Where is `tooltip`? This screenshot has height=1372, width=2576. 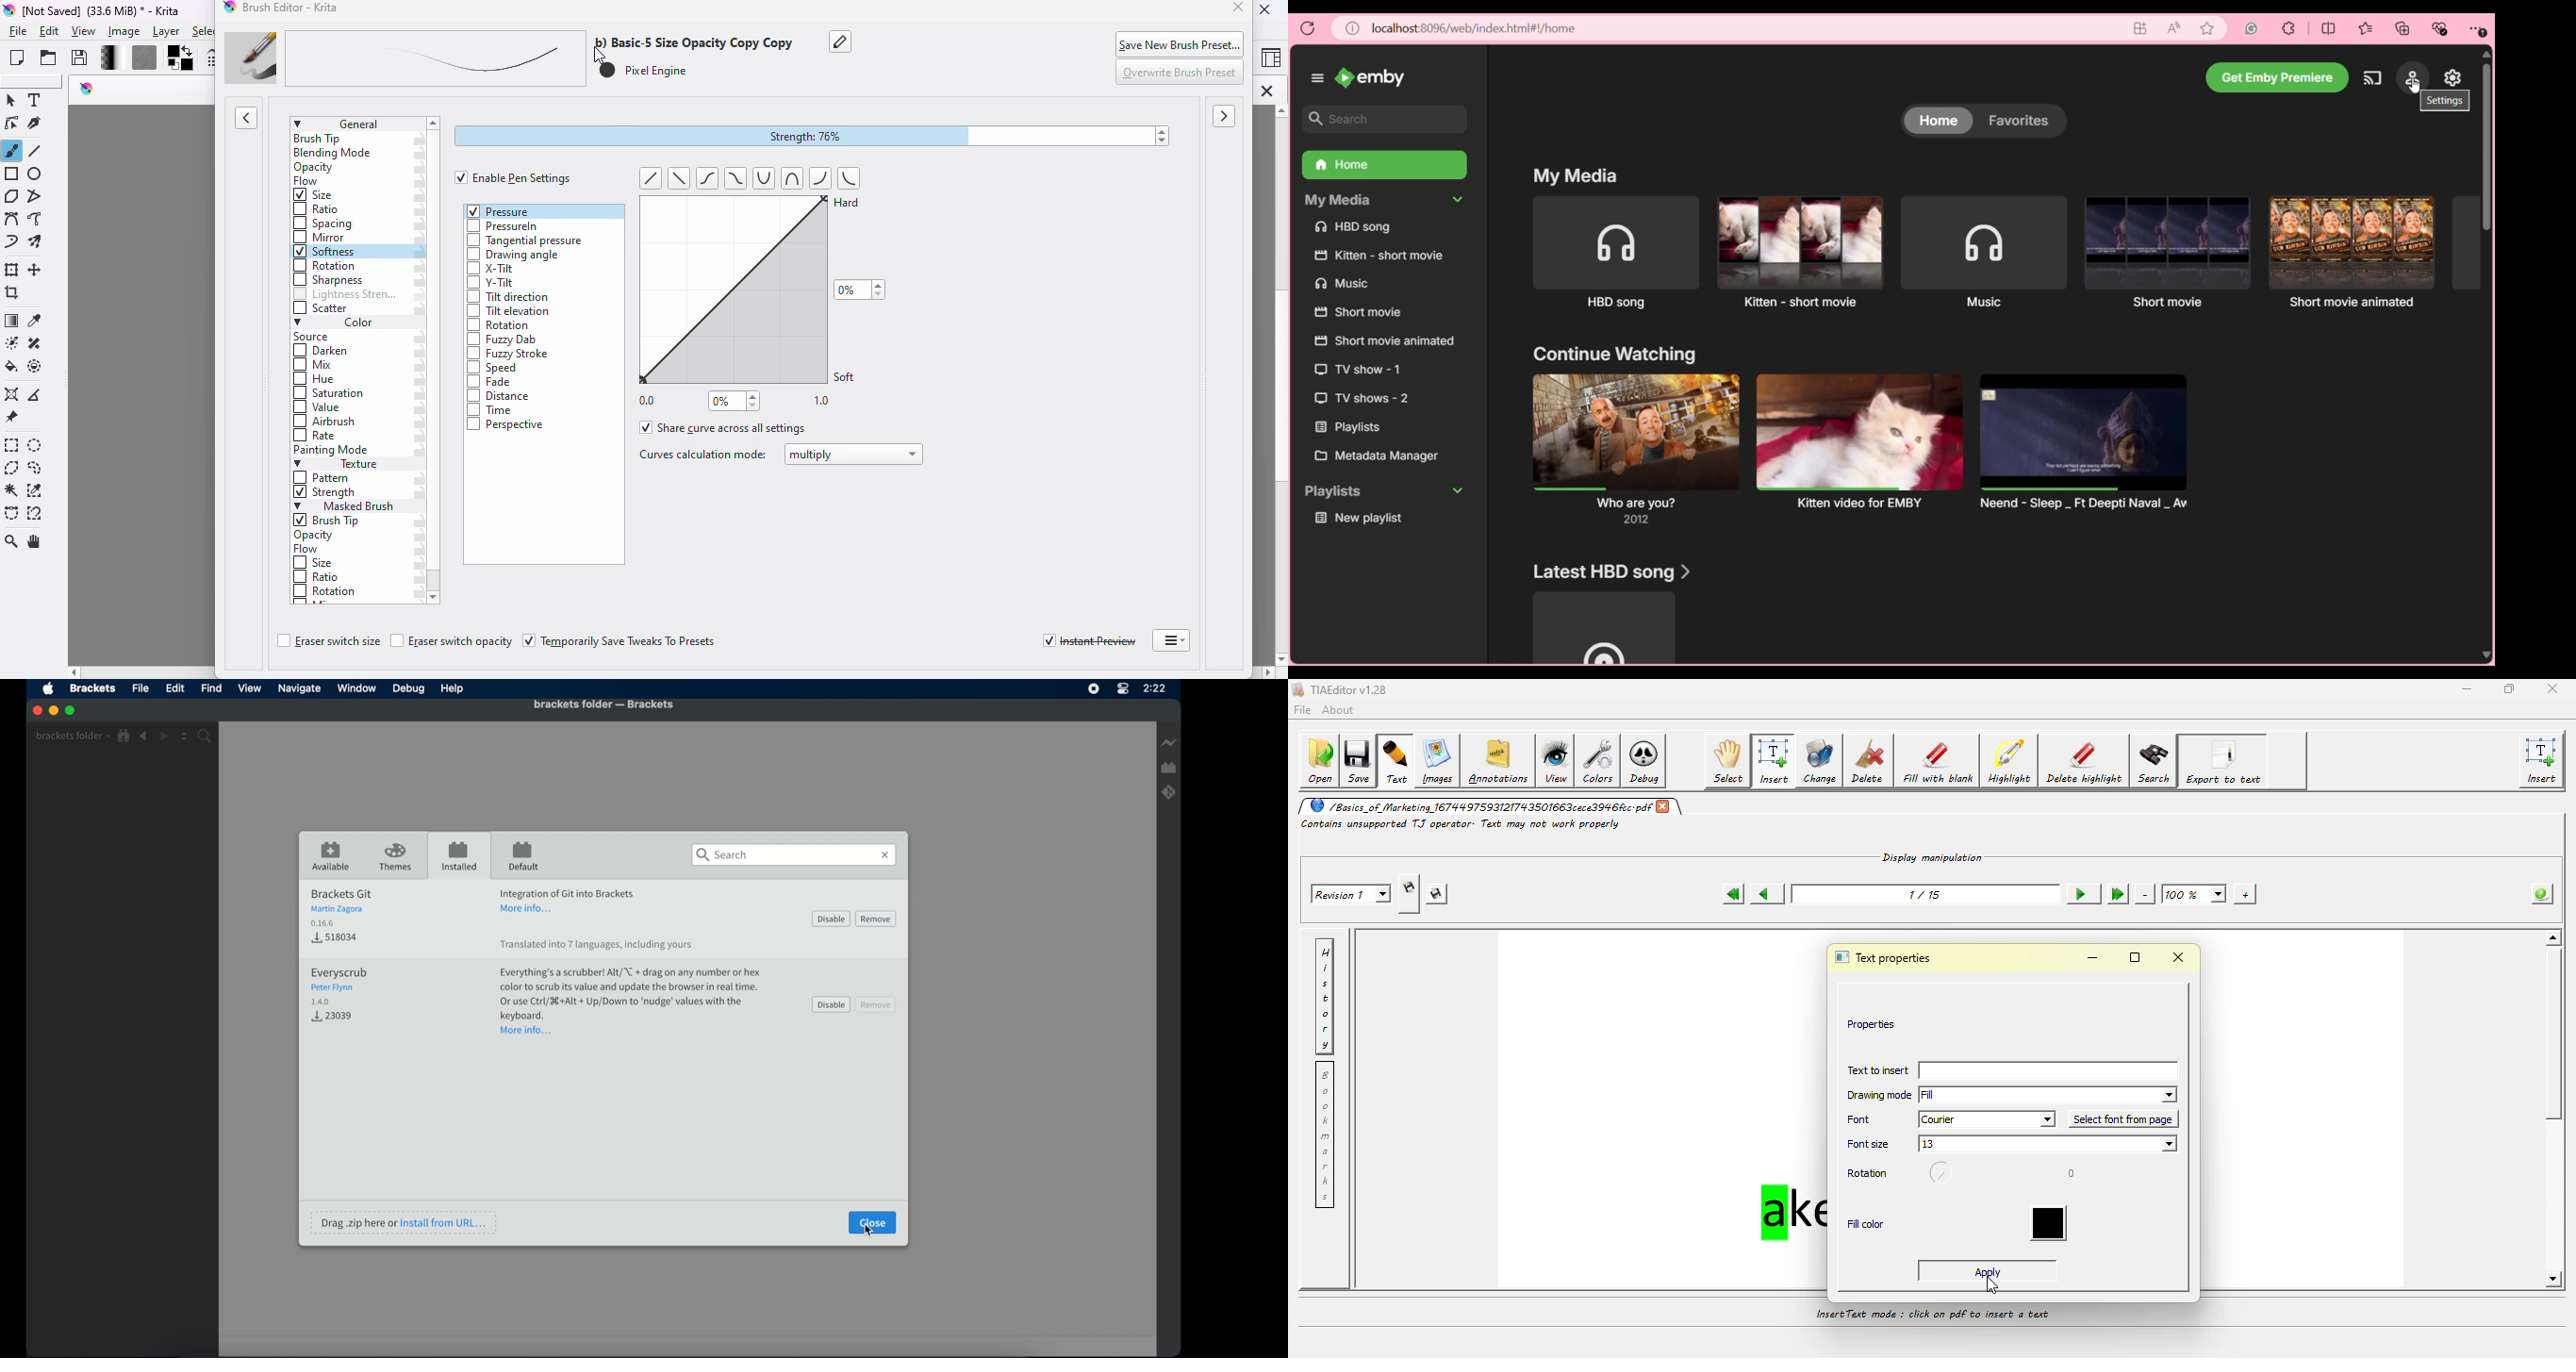
tooltip is located at coordinates (2445, 104).